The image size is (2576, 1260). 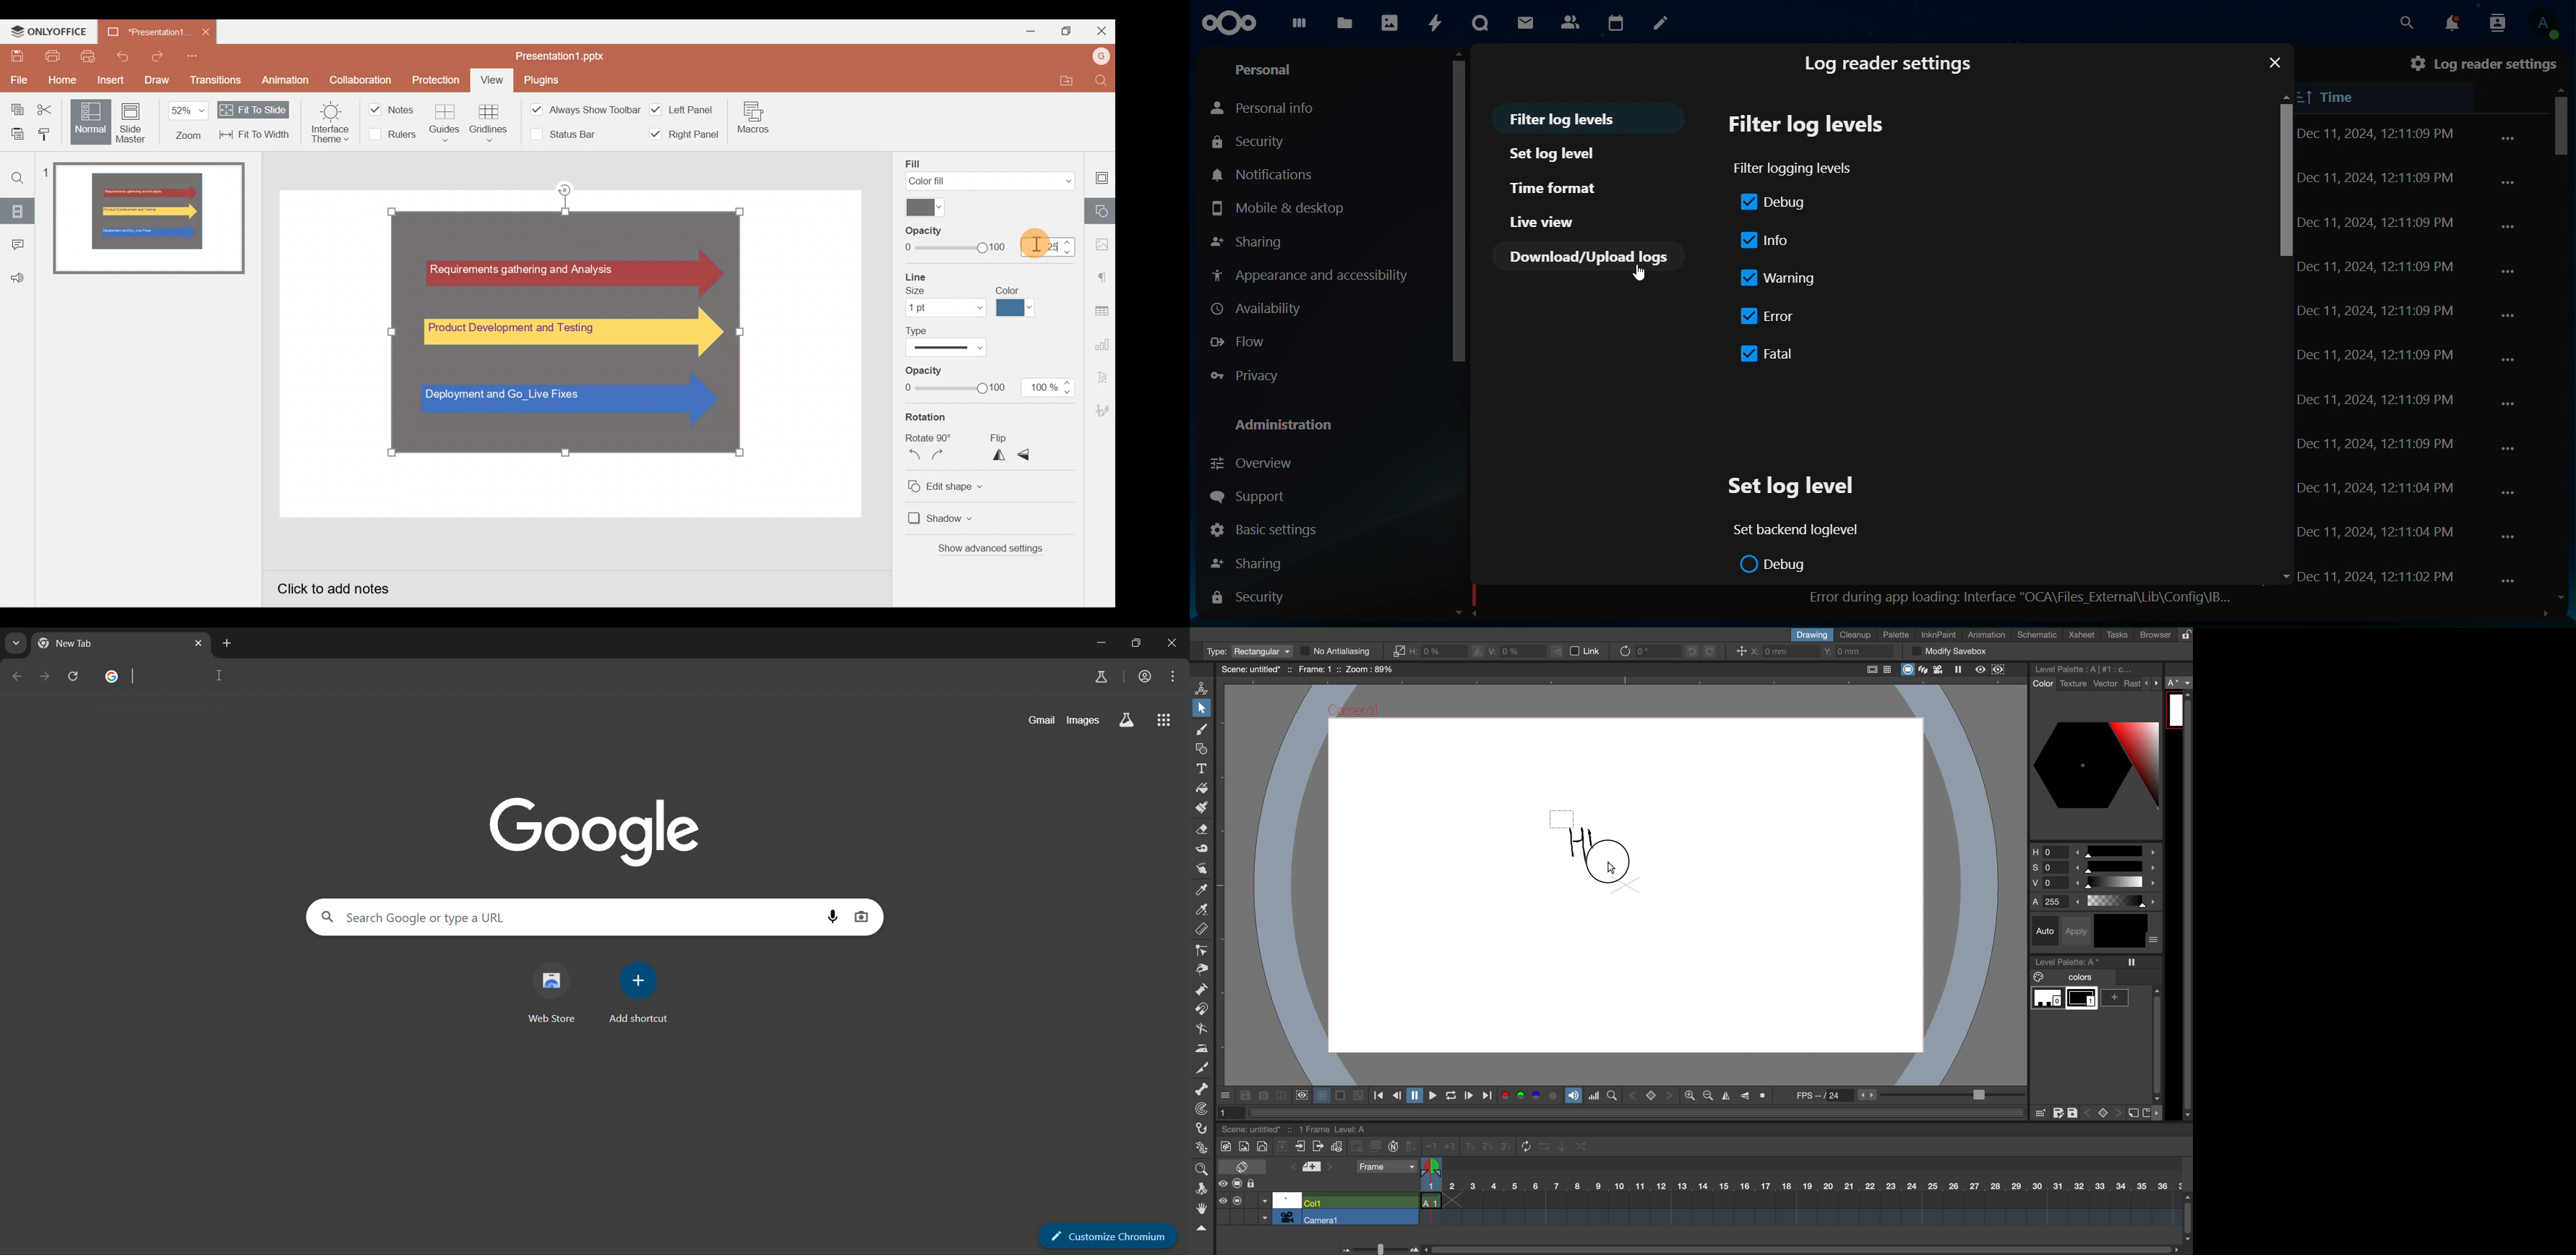 What do you see at coordinates (1545, 1147) in the screenshot?
I see `reverse` at bounding box center [1545, 1147].